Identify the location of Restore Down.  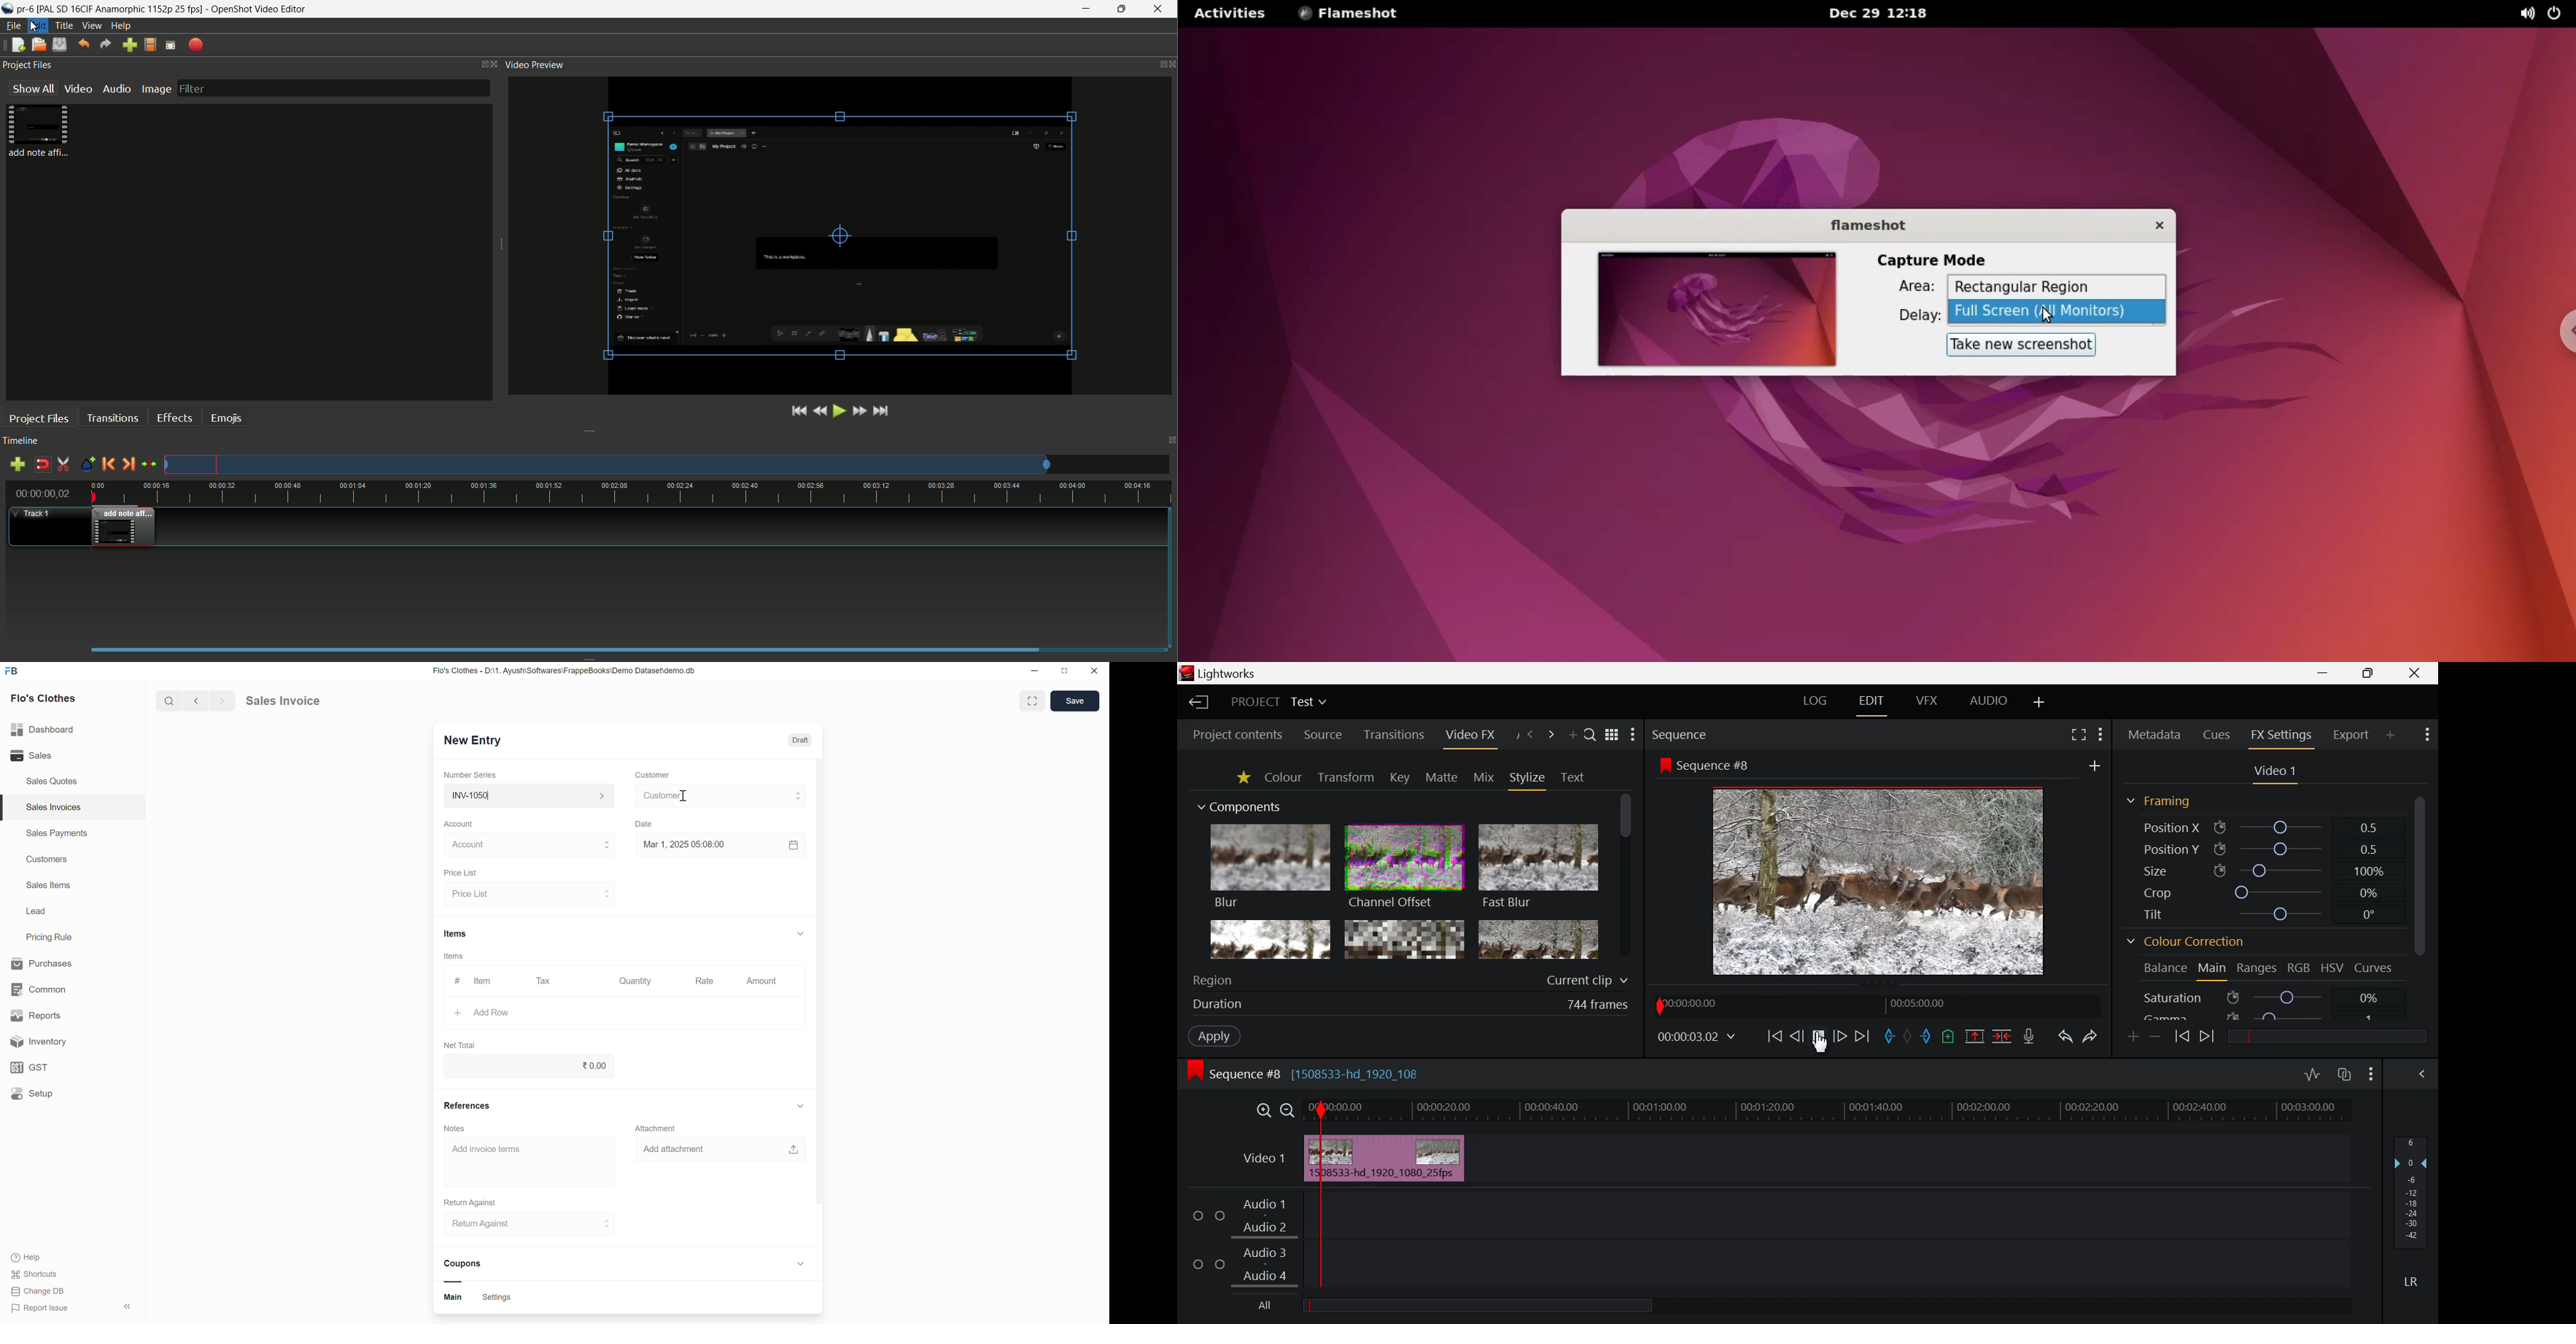
(2325, 673).